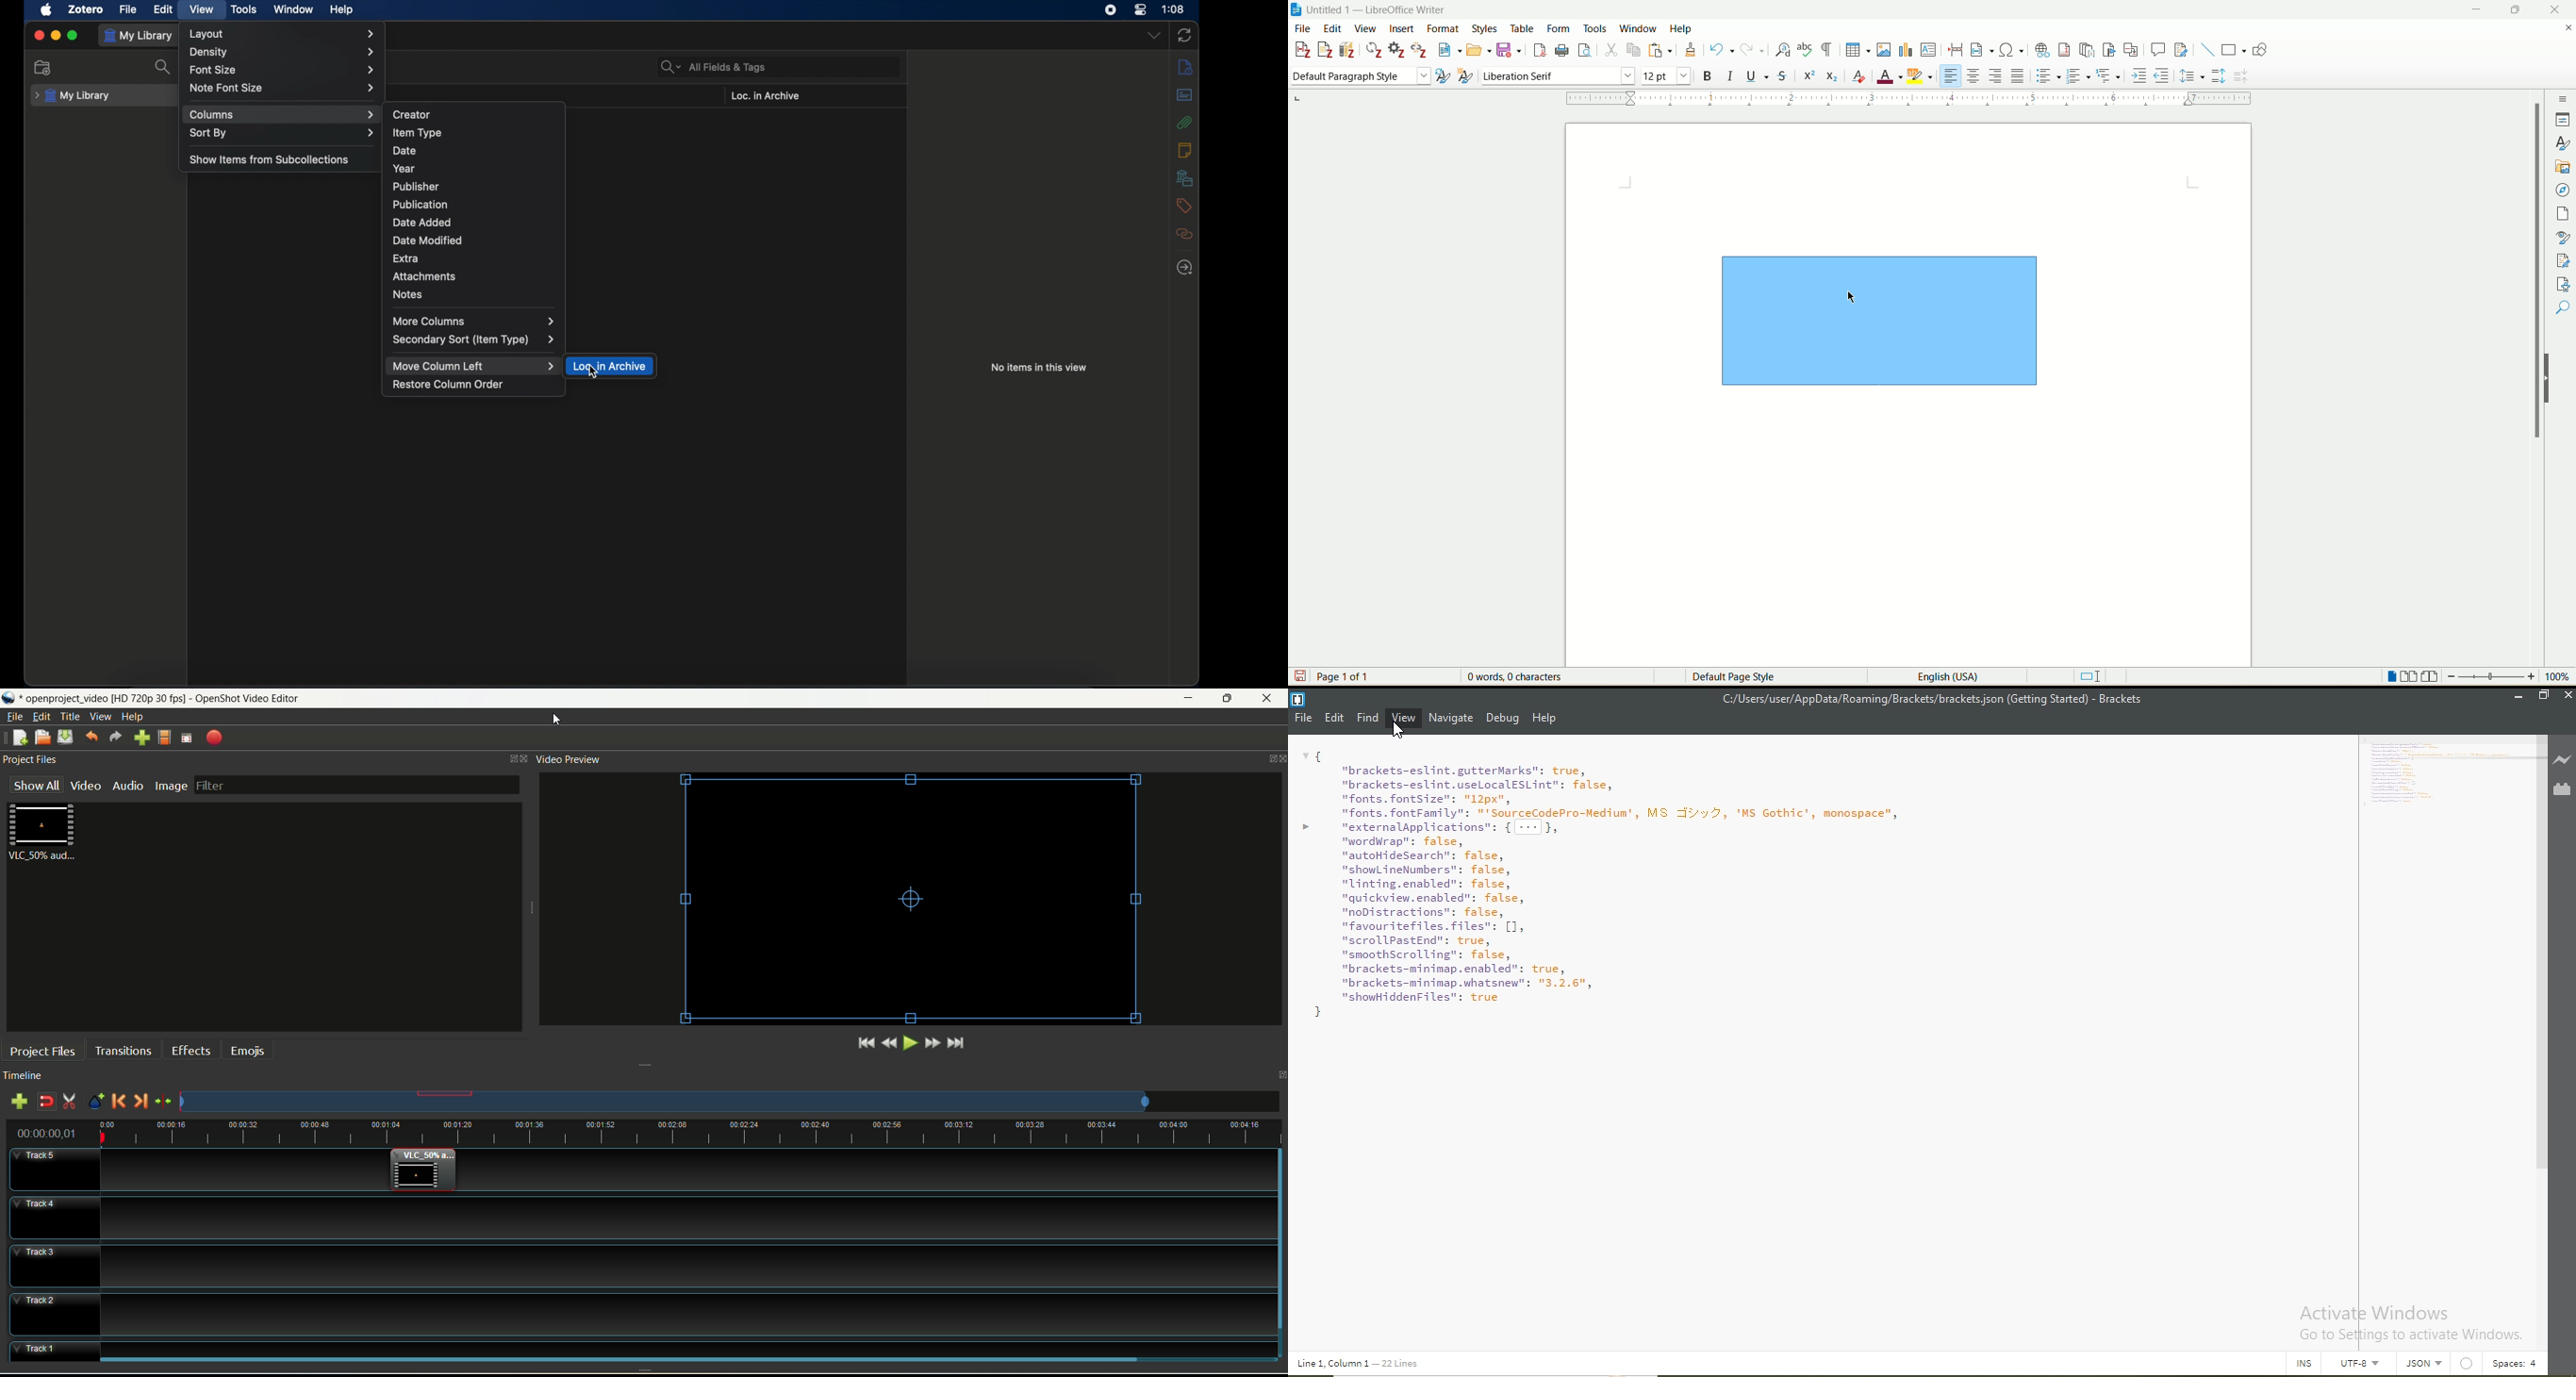 The height and width of the screenshot is (1400, 2576). What do you see at coordinates (1951, 676) in the screenshot?
I see `language` at bounding box center [1951, 676].